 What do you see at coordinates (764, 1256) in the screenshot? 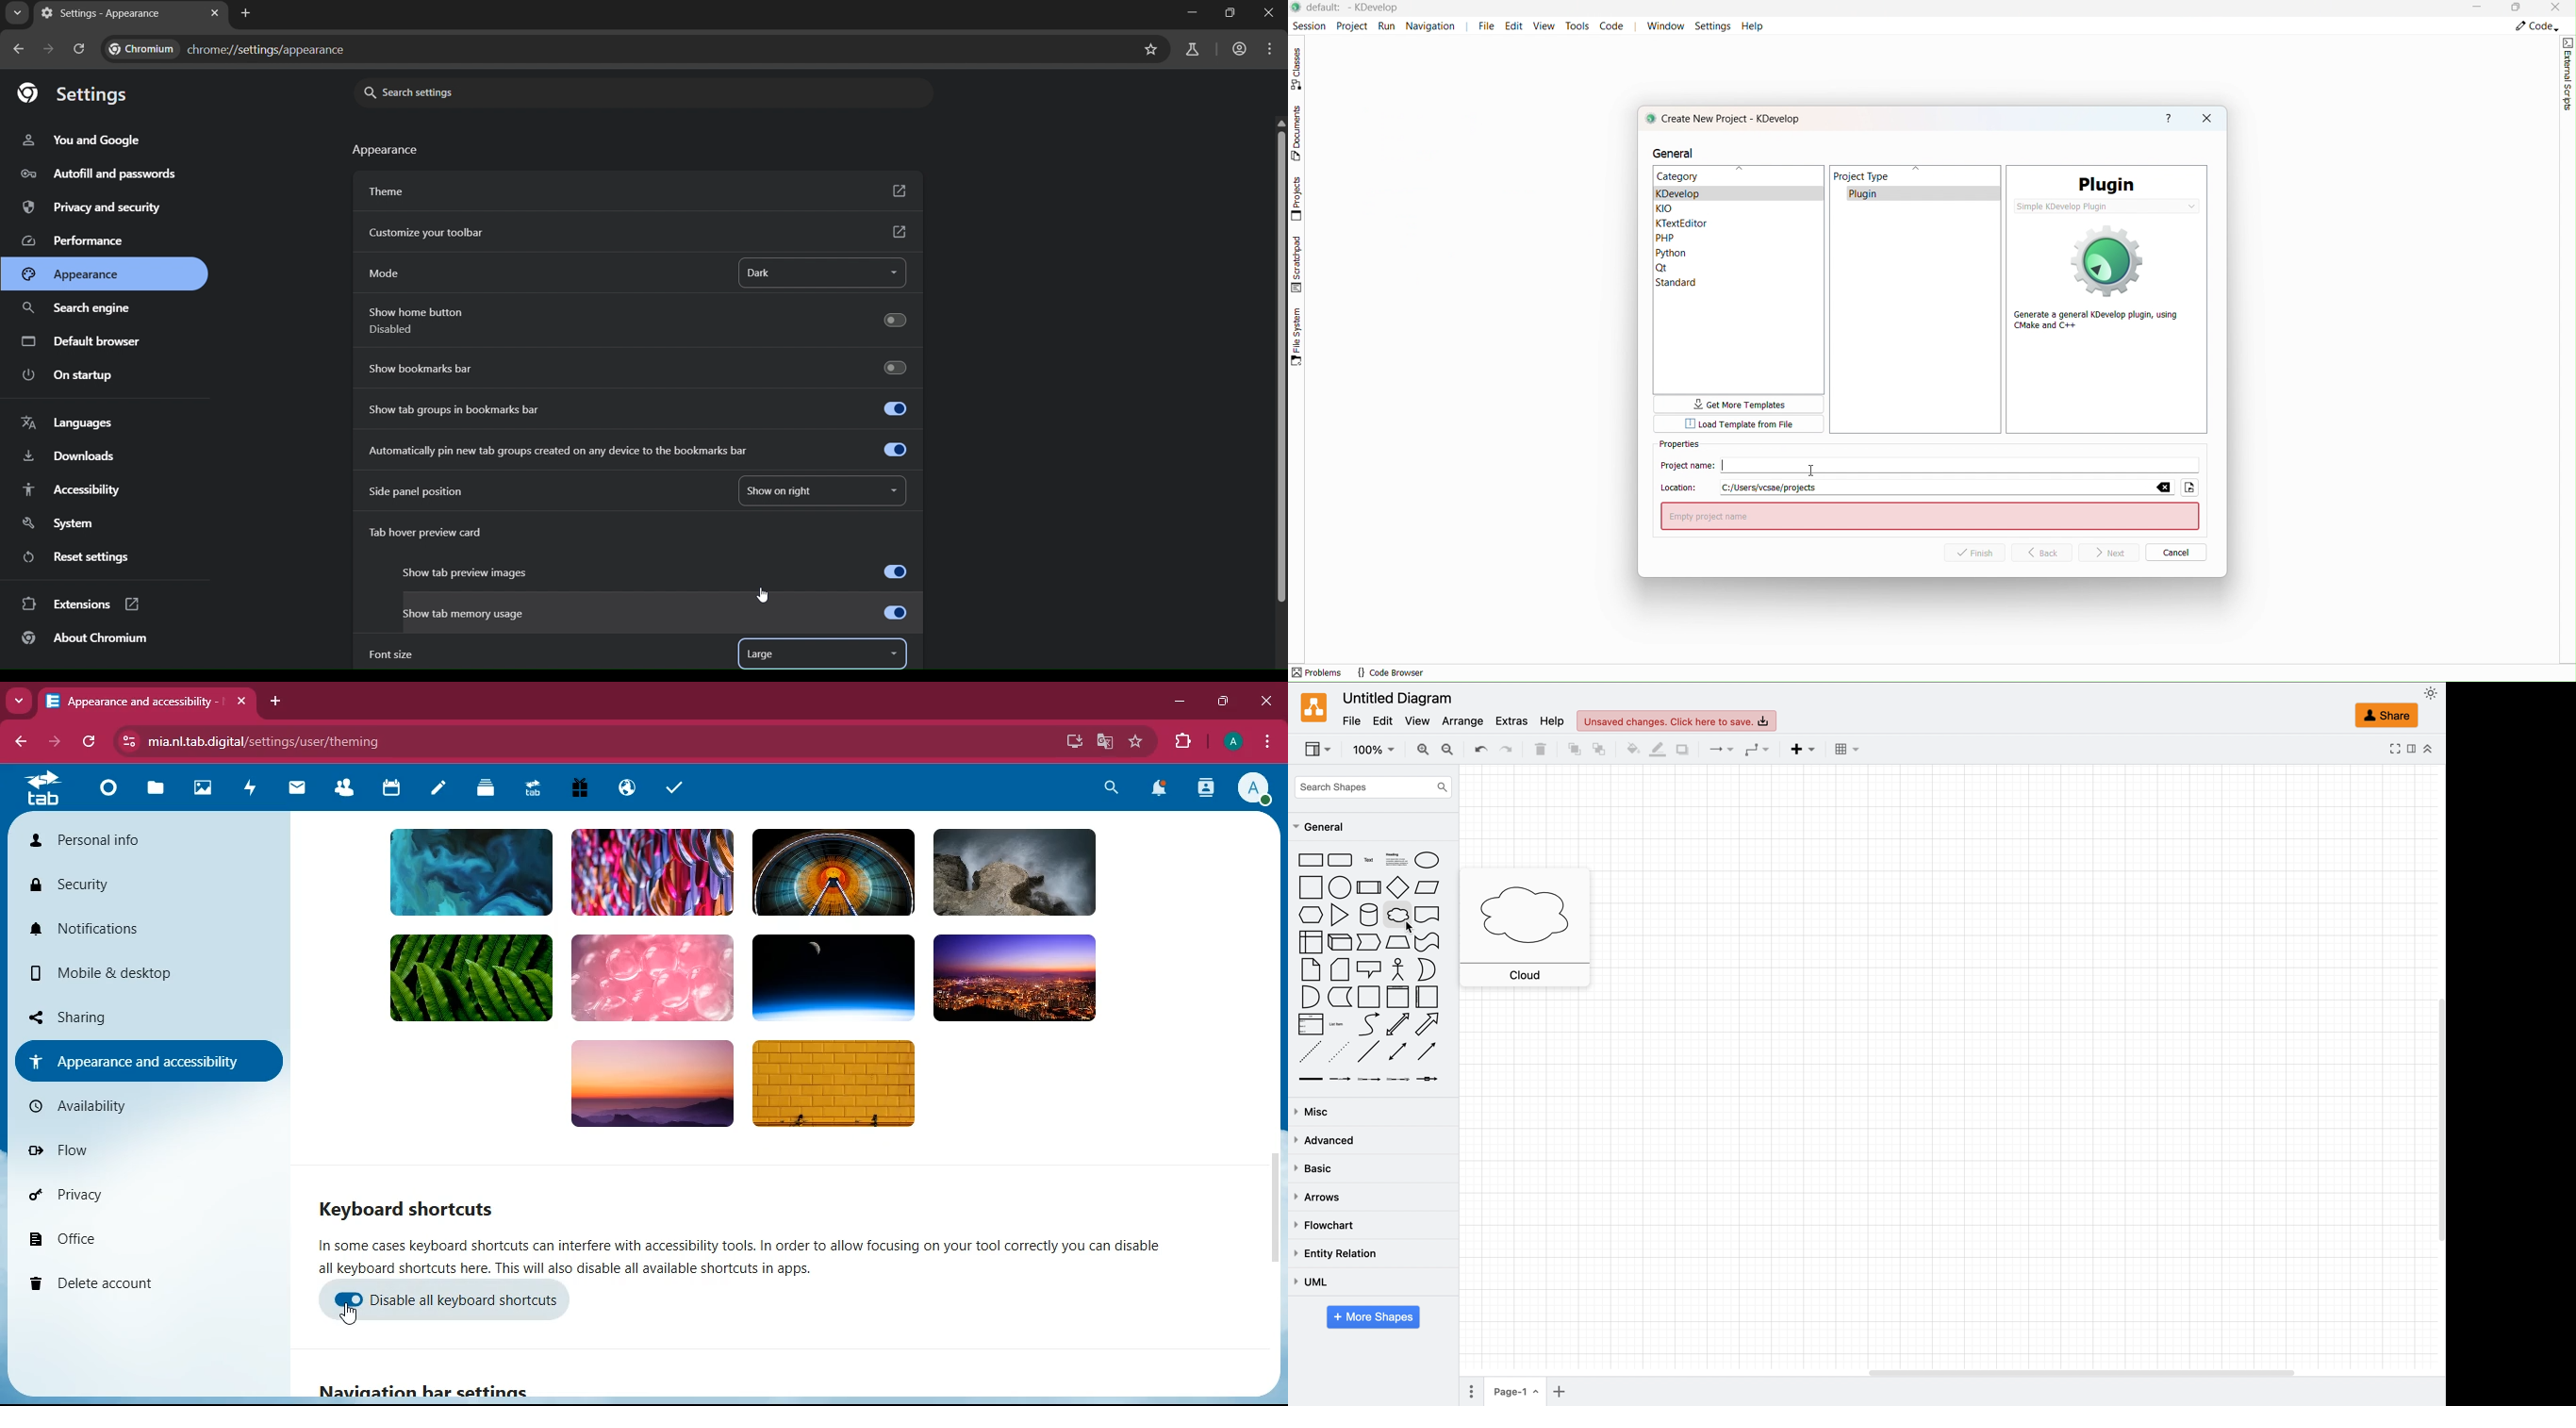
I see `description` at bounding box center [764, 1256].